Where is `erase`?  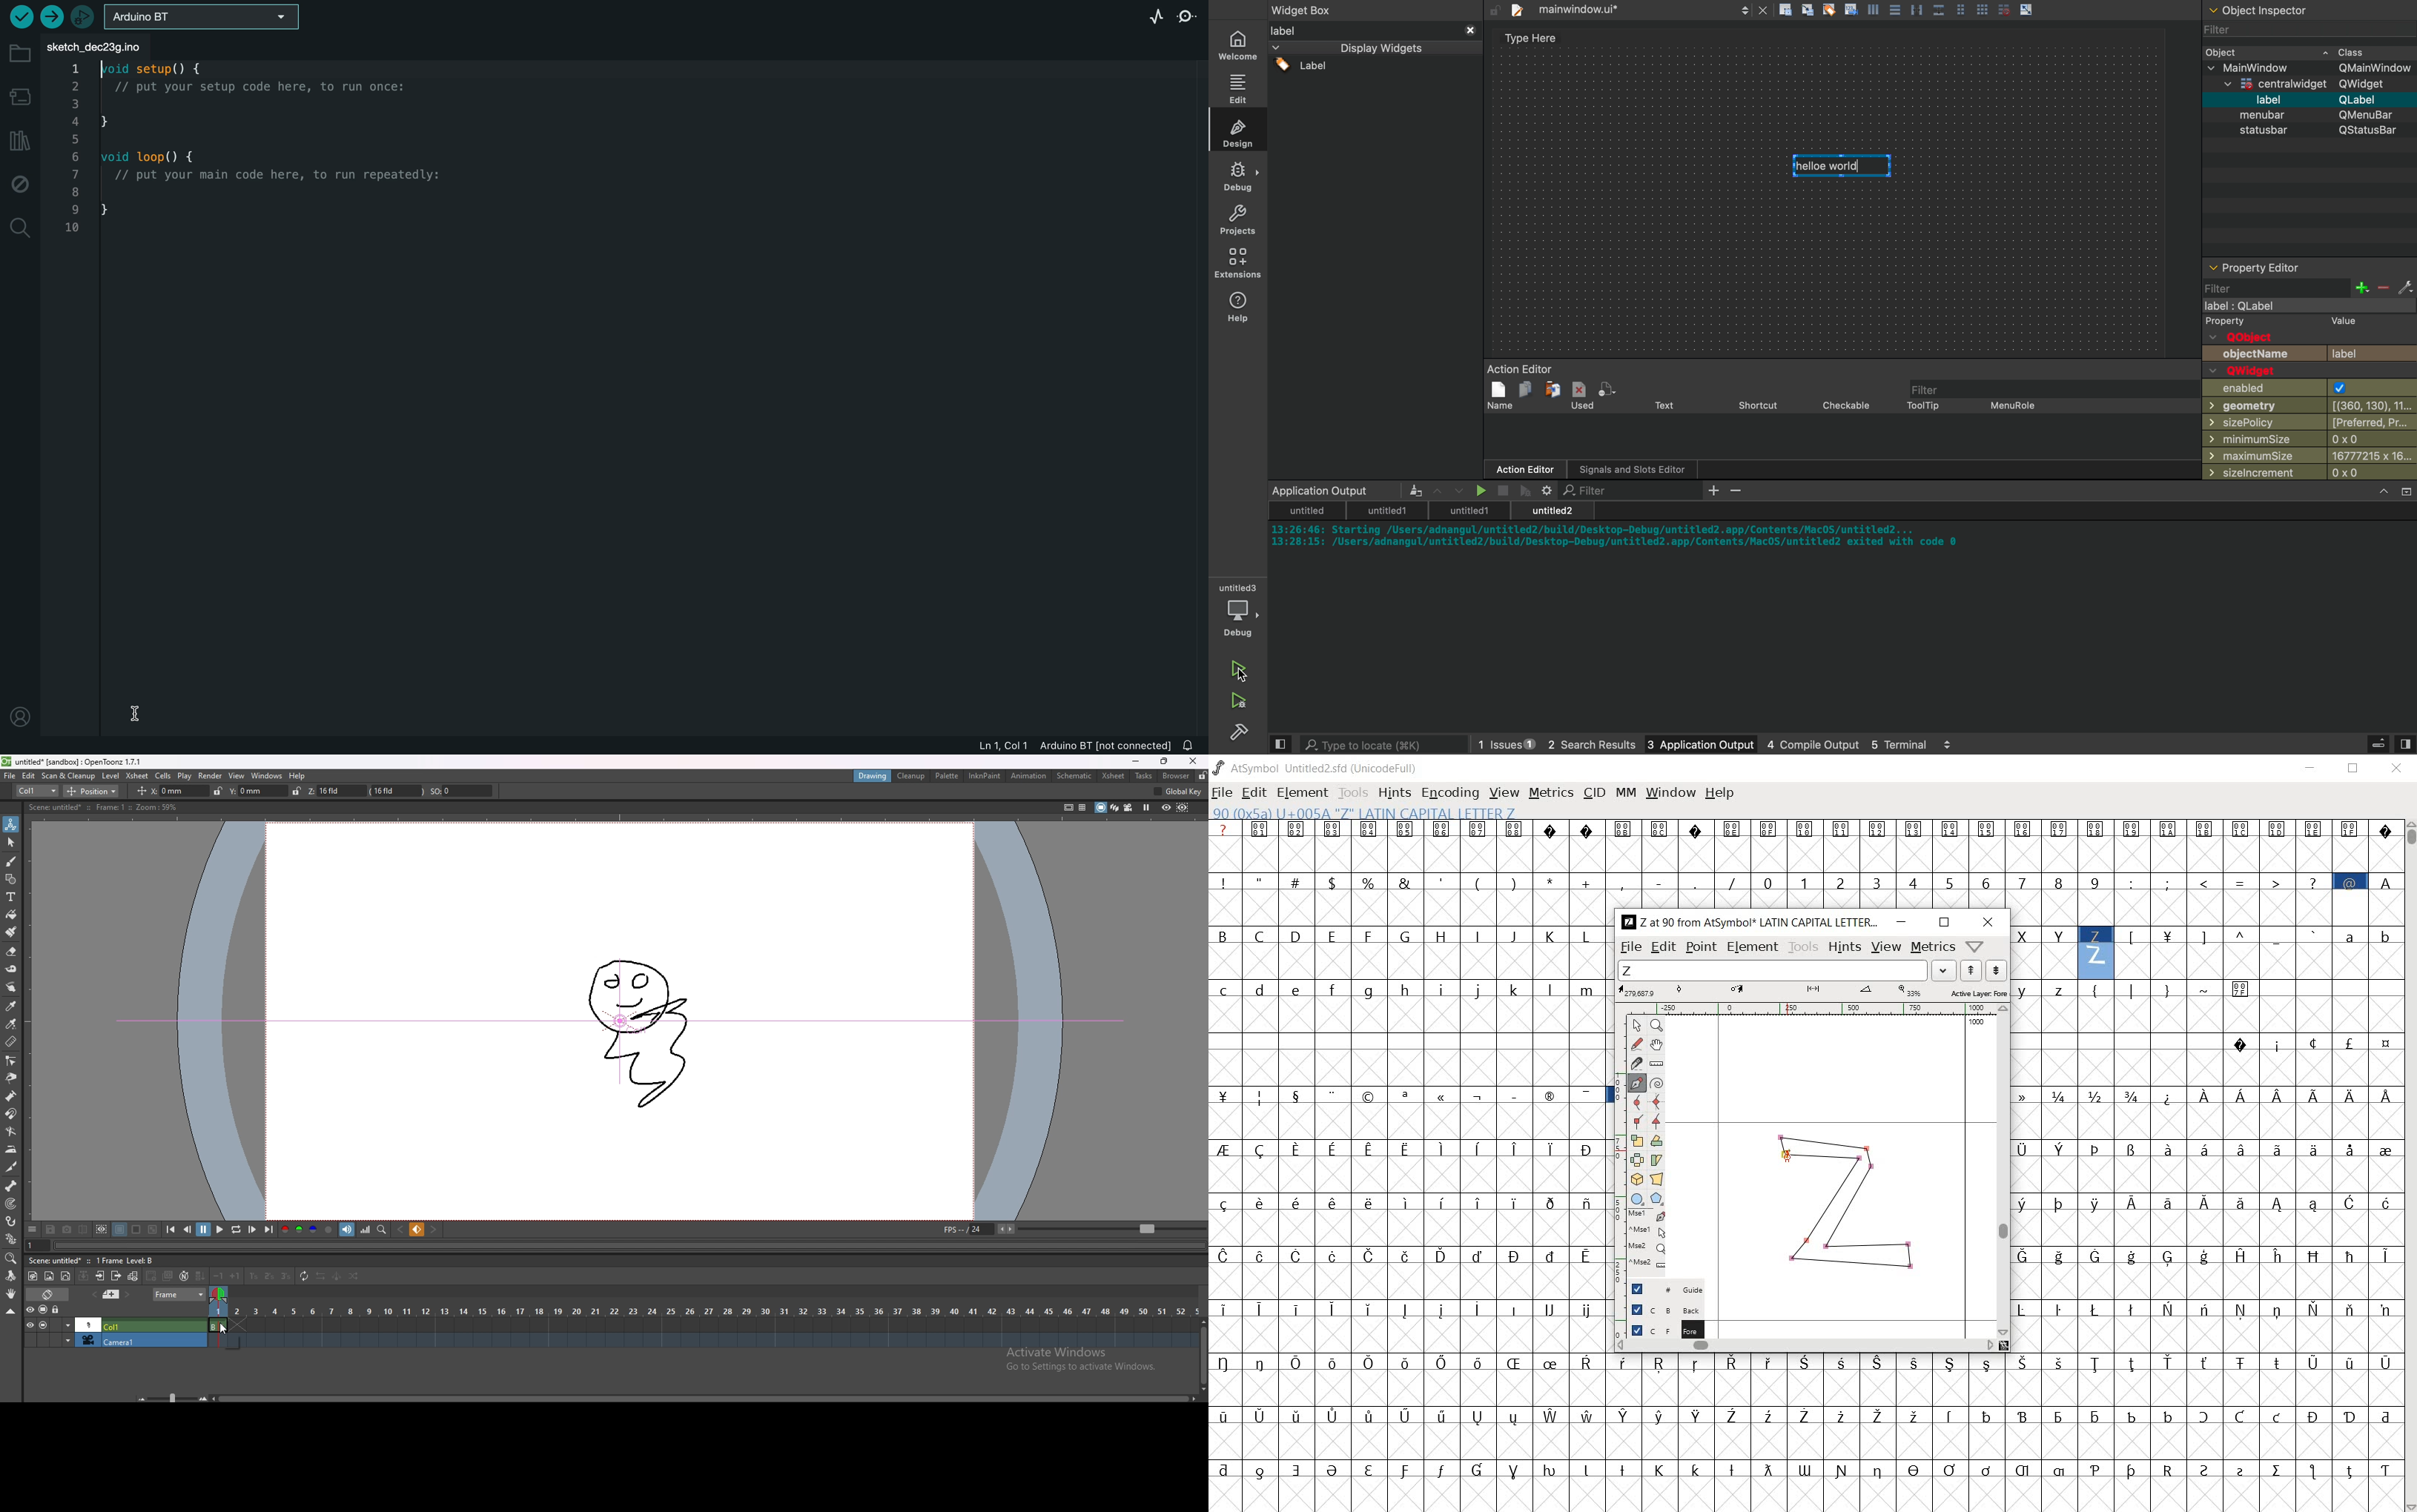
erase is located at coordinates (11, 952).